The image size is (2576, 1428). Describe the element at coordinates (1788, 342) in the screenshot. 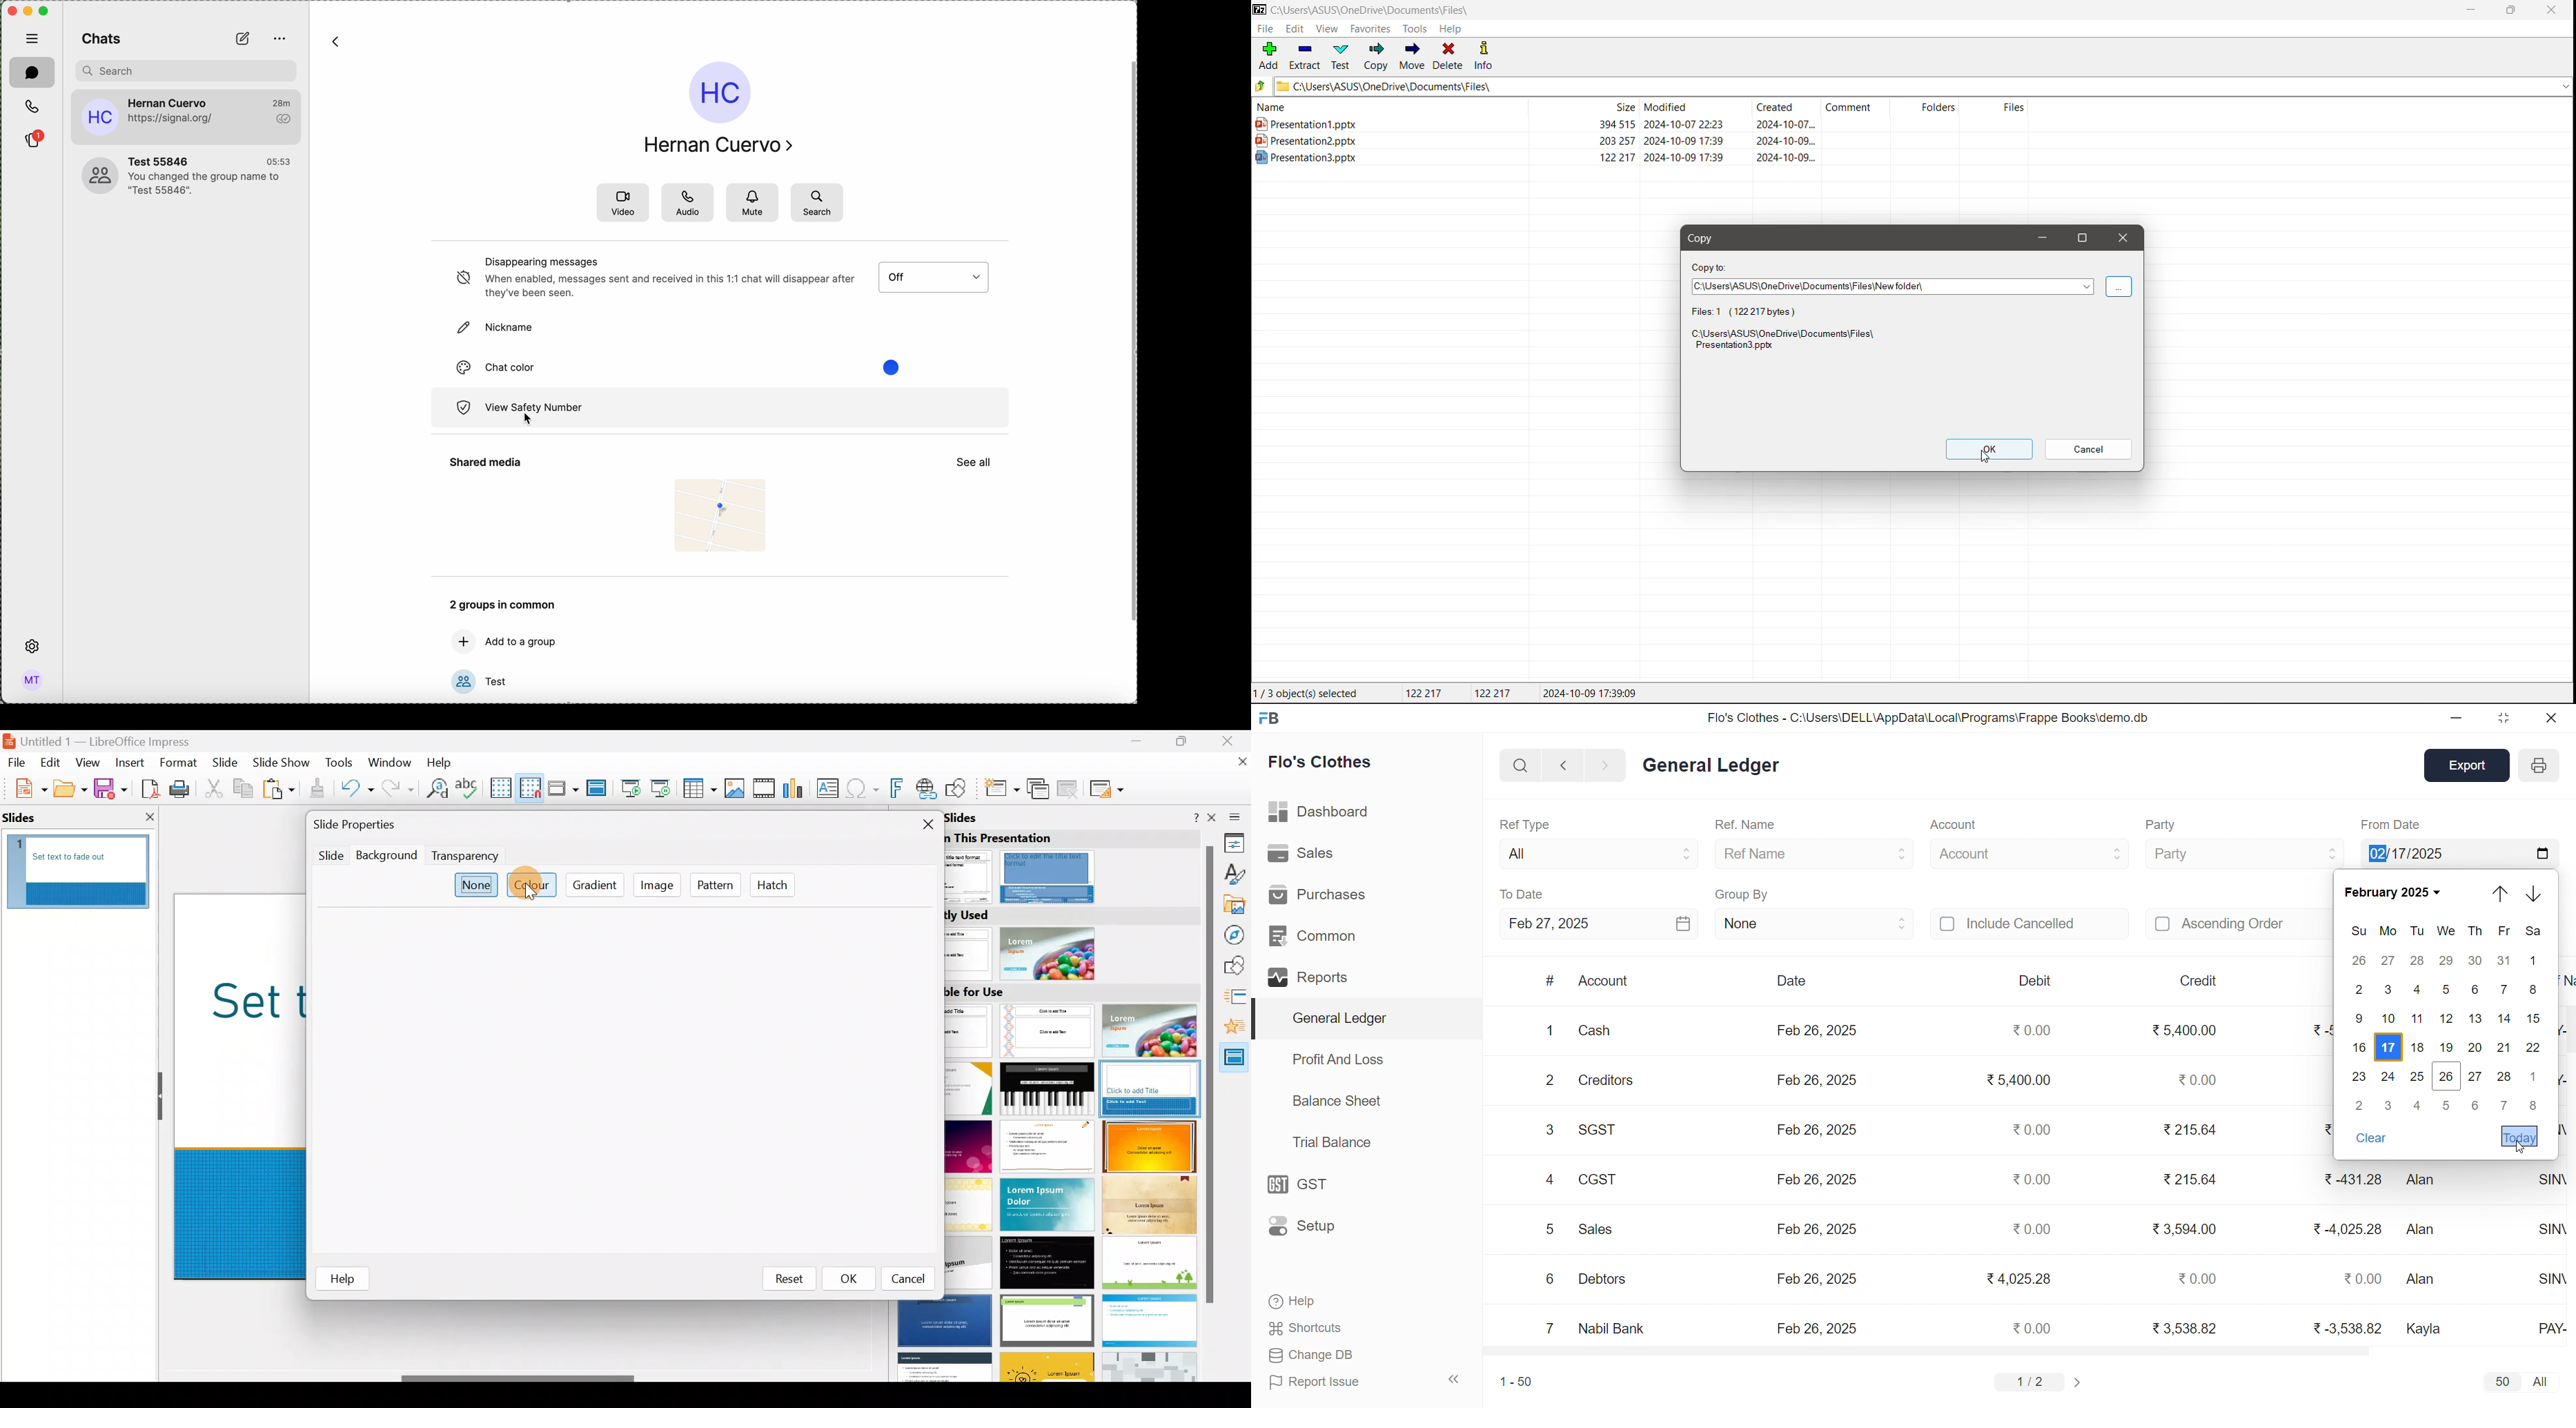

I see `Selected File Source Path` at that location.